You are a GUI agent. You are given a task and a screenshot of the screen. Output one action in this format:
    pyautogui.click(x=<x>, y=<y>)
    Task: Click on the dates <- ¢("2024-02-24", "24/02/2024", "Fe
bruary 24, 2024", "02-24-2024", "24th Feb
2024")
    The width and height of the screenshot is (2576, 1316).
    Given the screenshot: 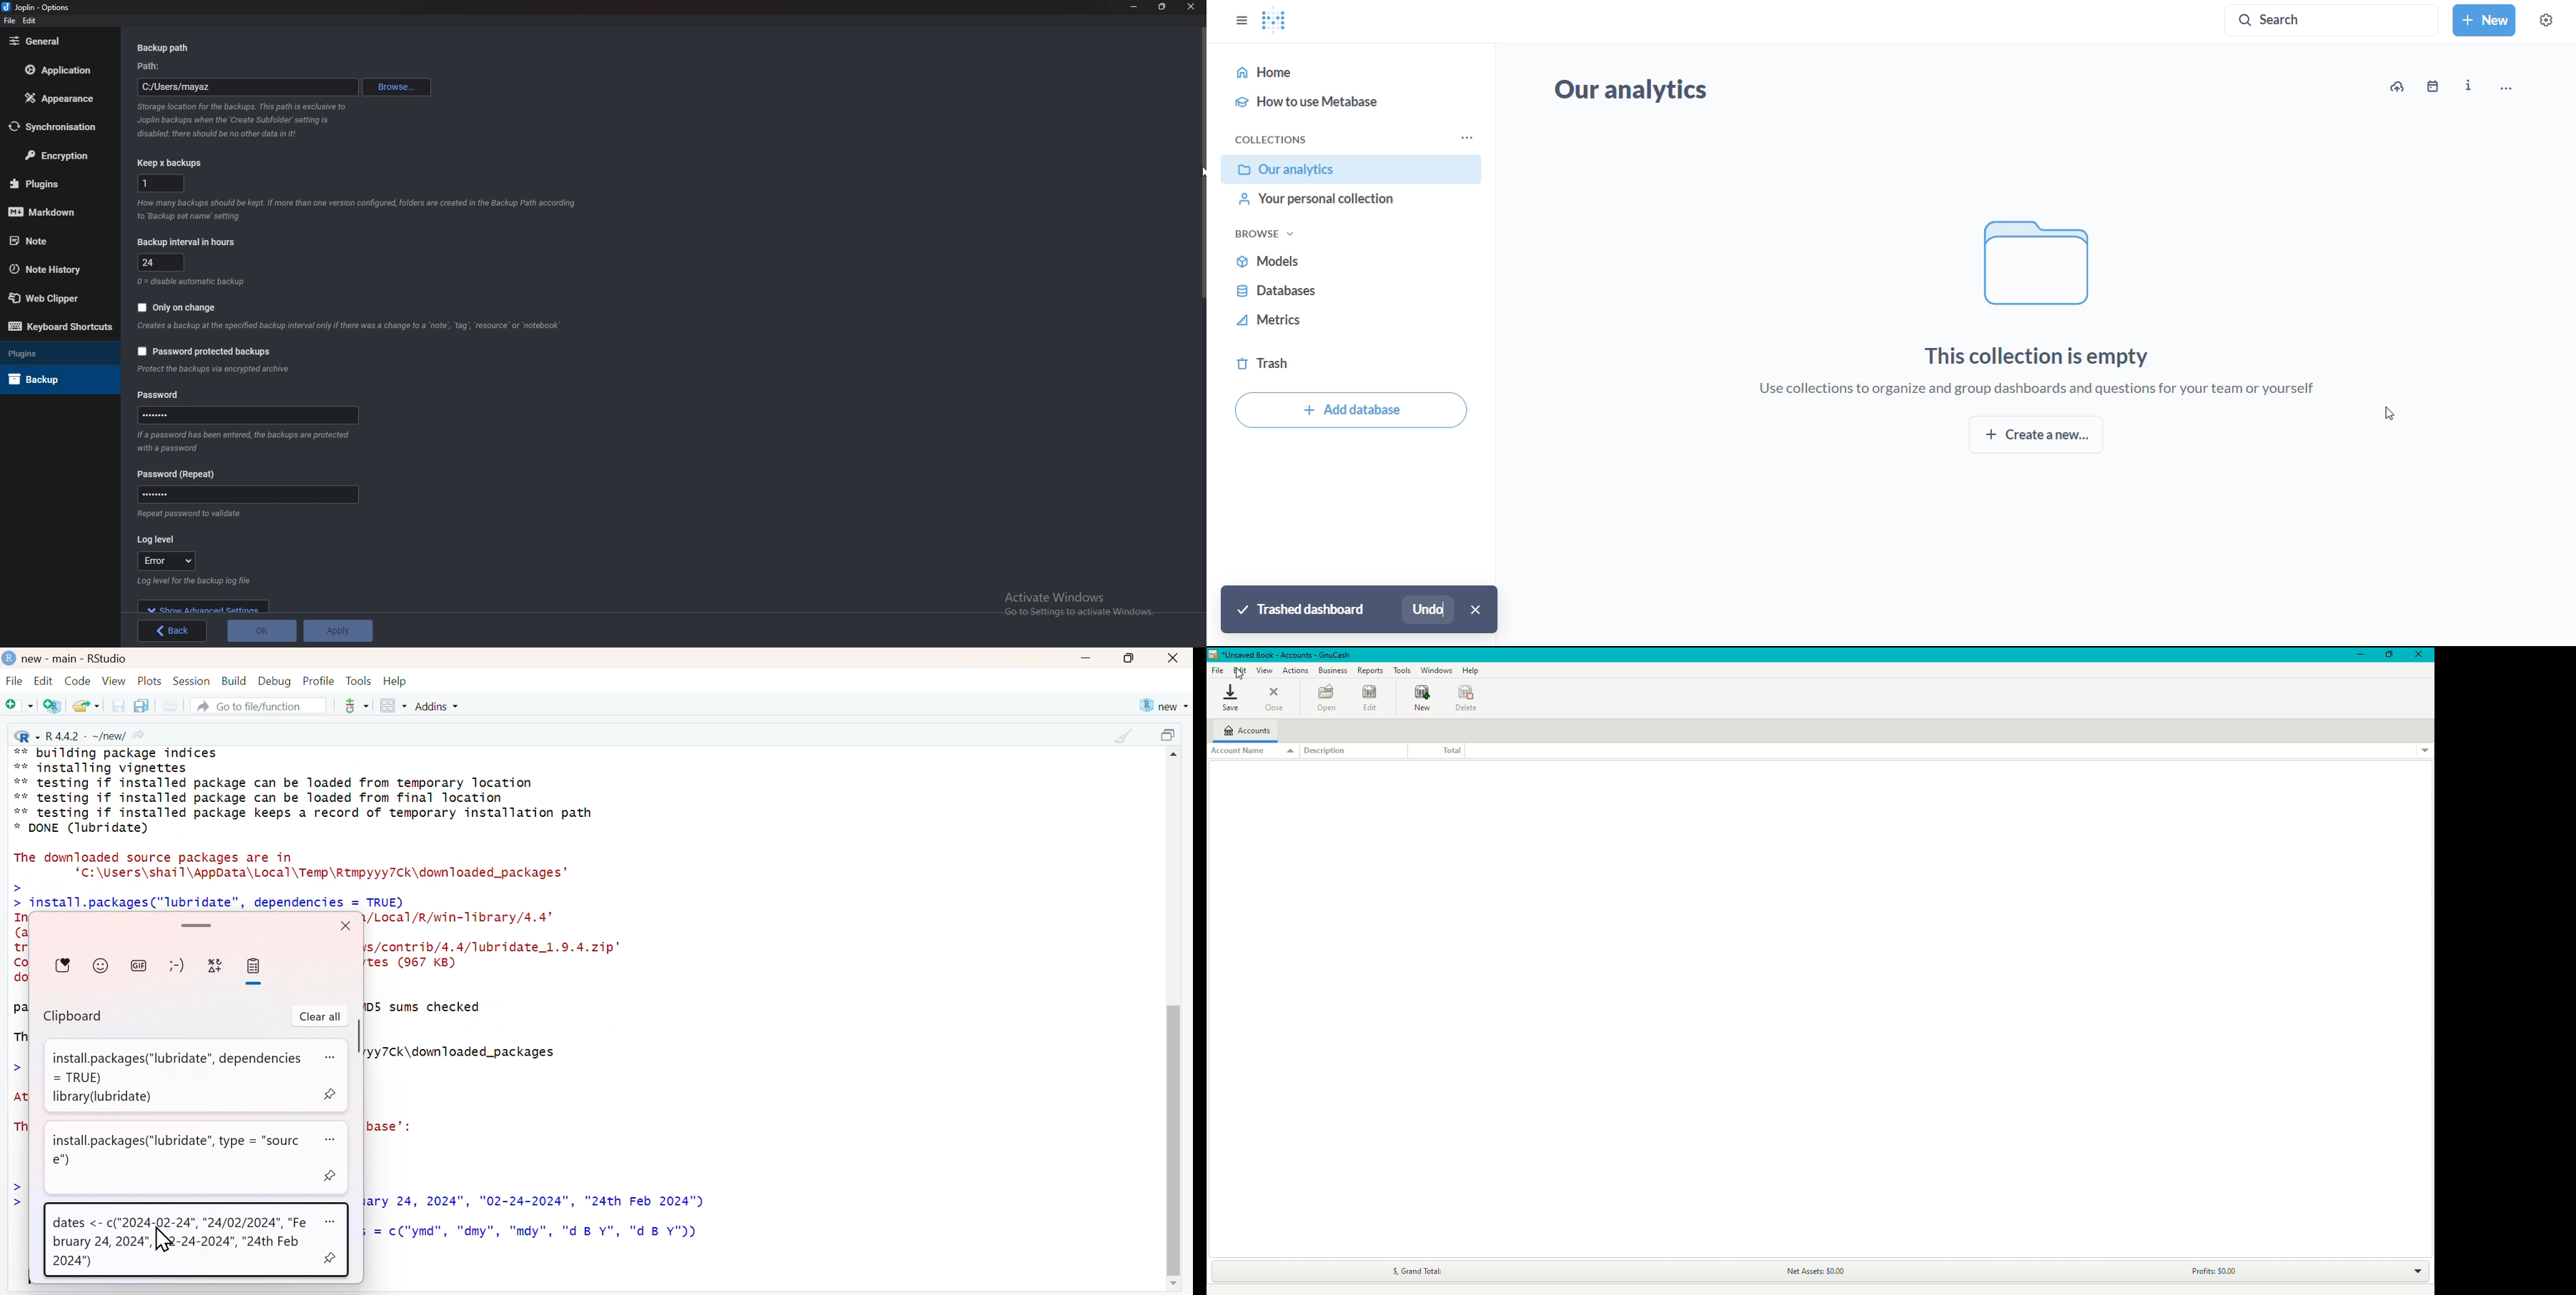 What is the action you would take?
    pyautogui.click(x=181, y=1243)
    